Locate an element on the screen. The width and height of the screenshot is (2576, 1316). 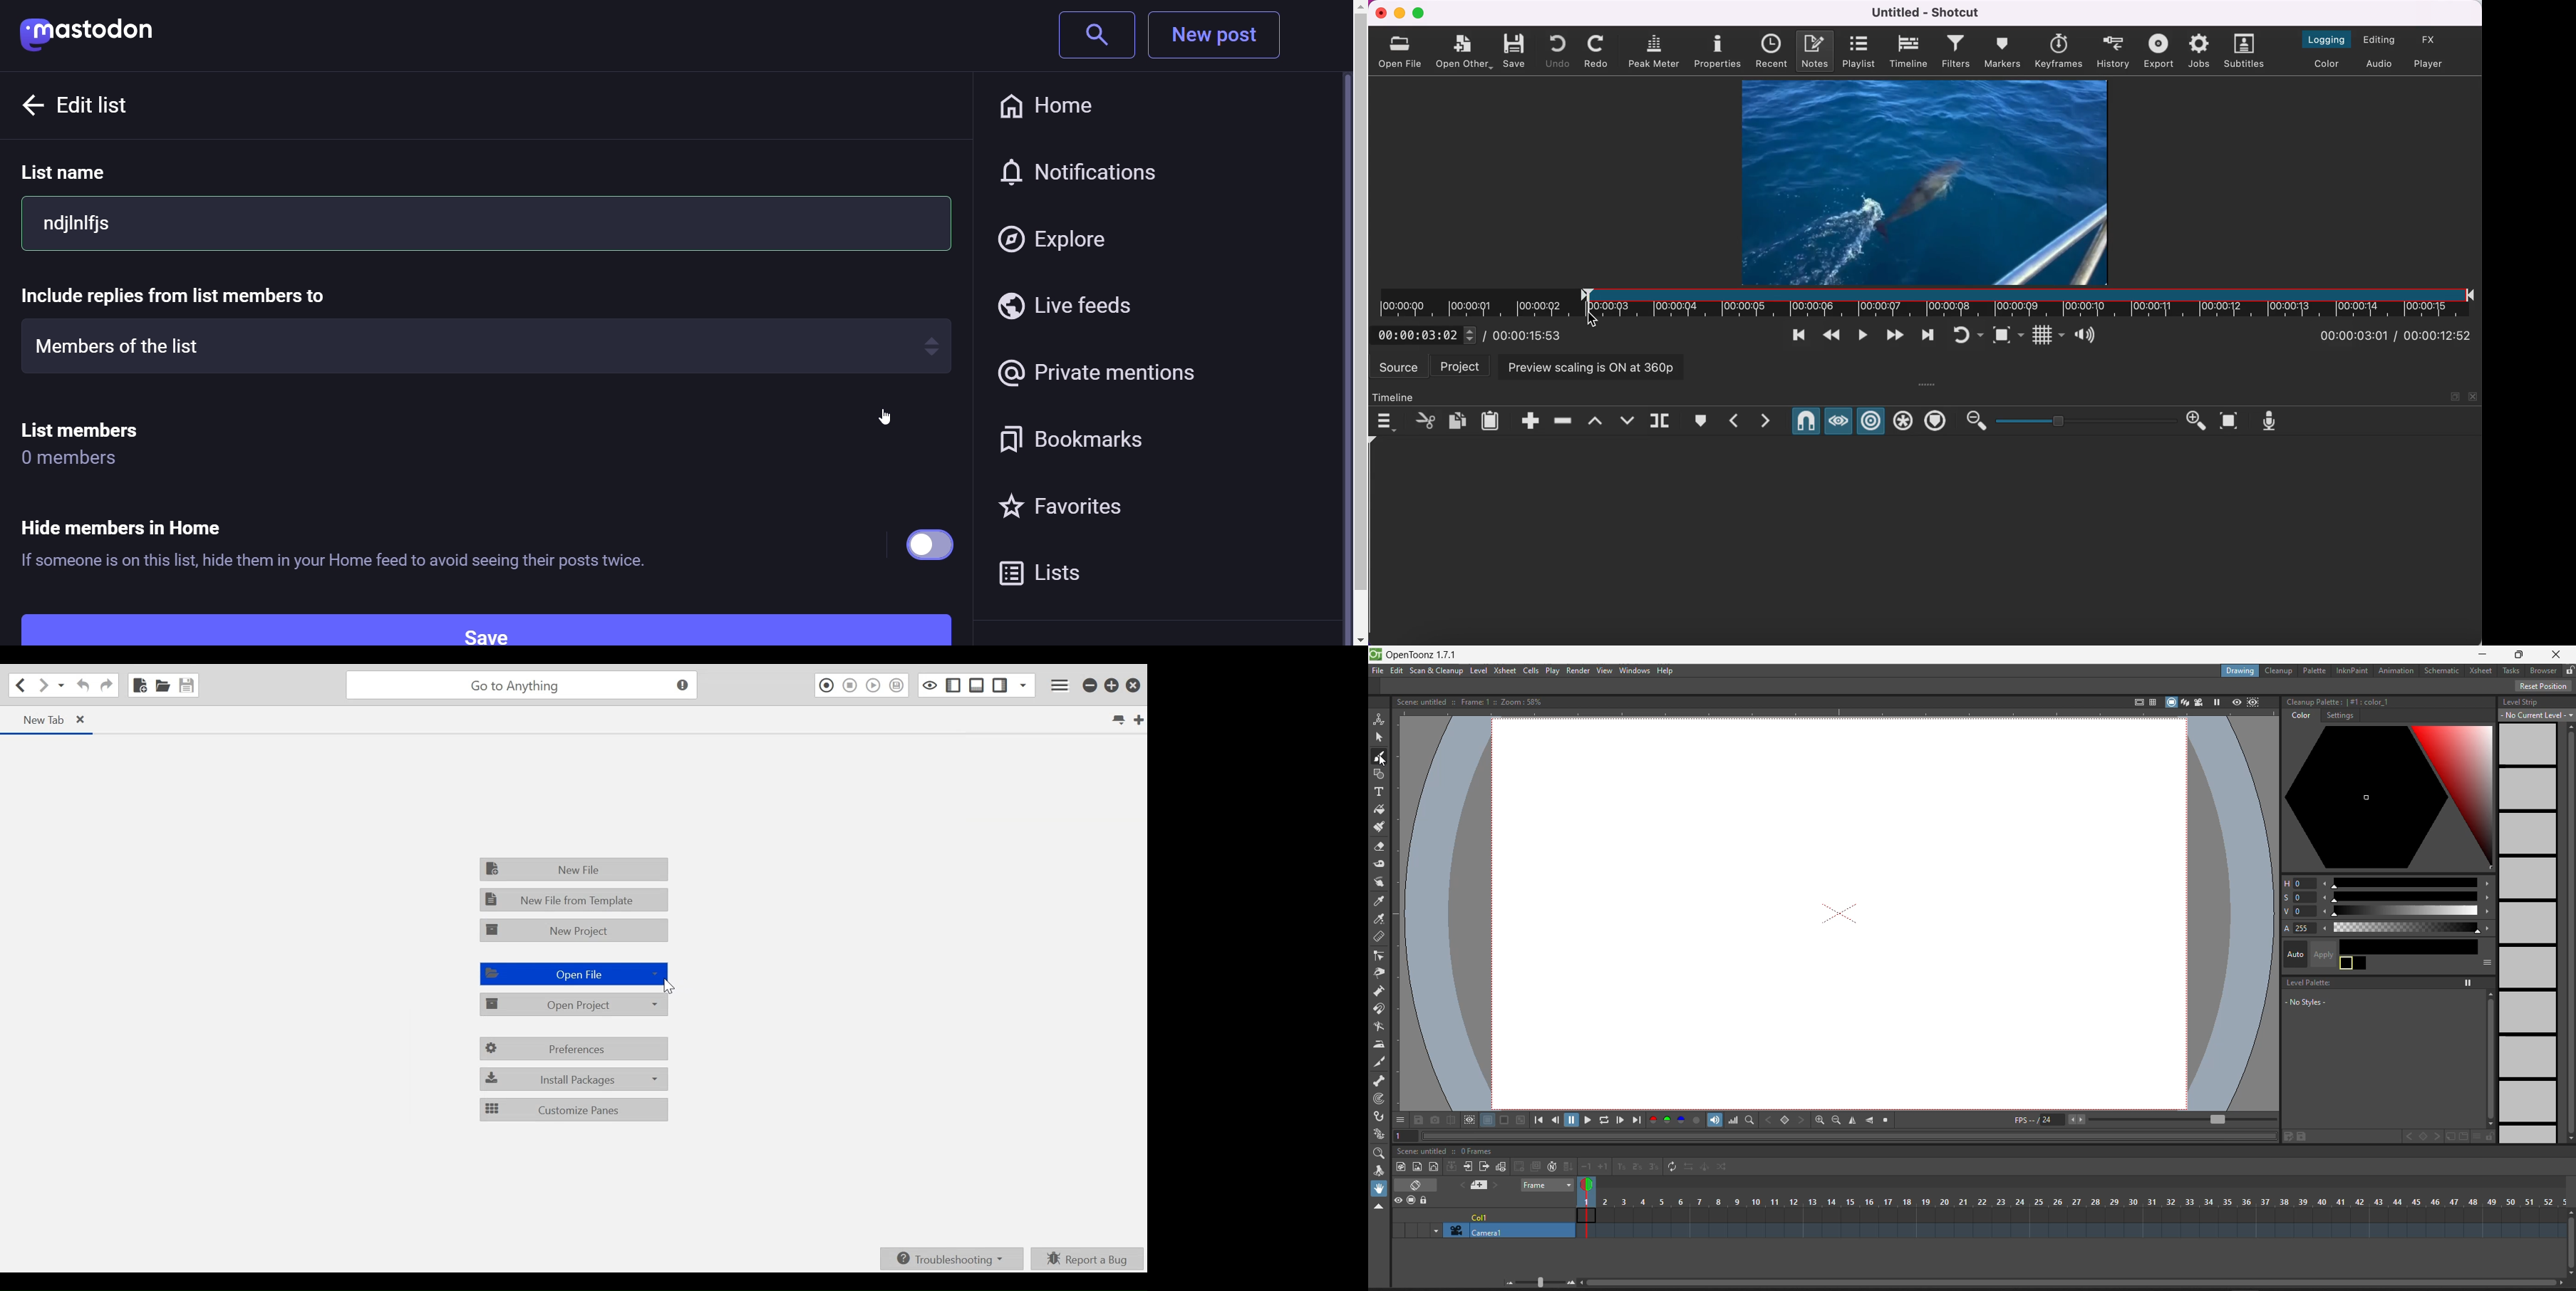
explore is located at coordinates (1057, 235).